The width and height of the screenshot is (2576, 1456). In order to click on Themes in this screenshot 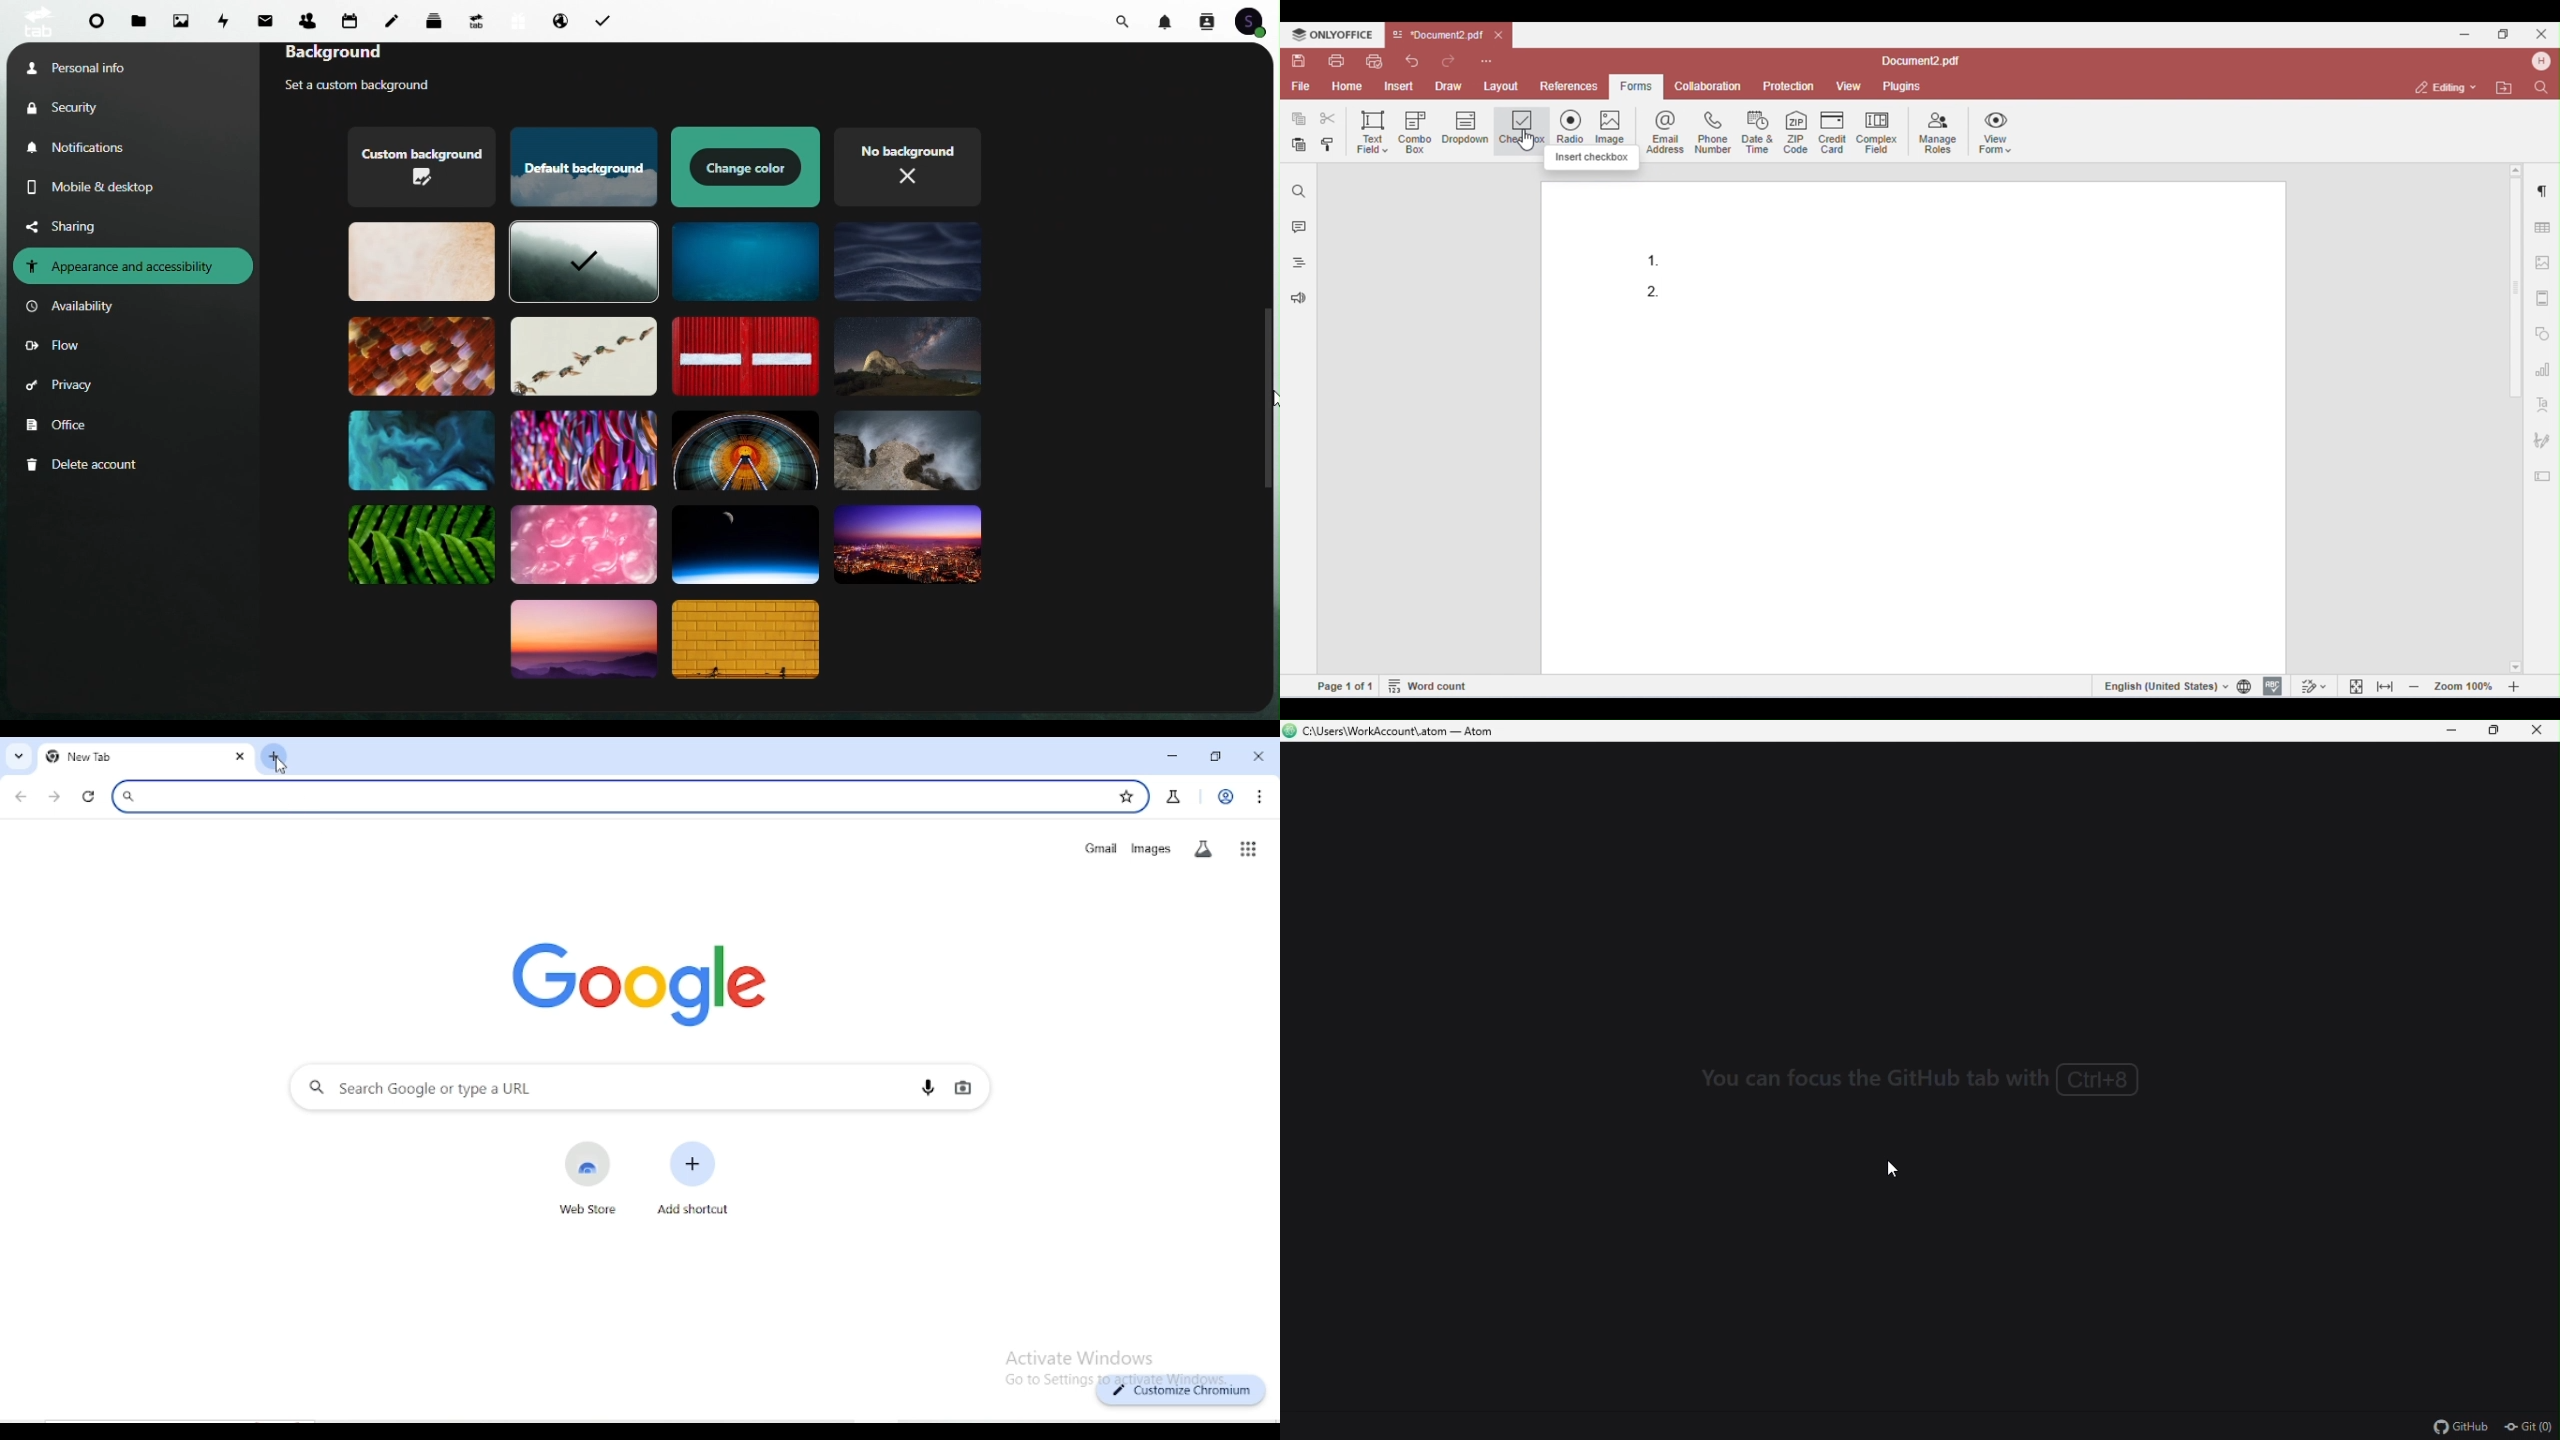, I will do `click(906, 453)`.